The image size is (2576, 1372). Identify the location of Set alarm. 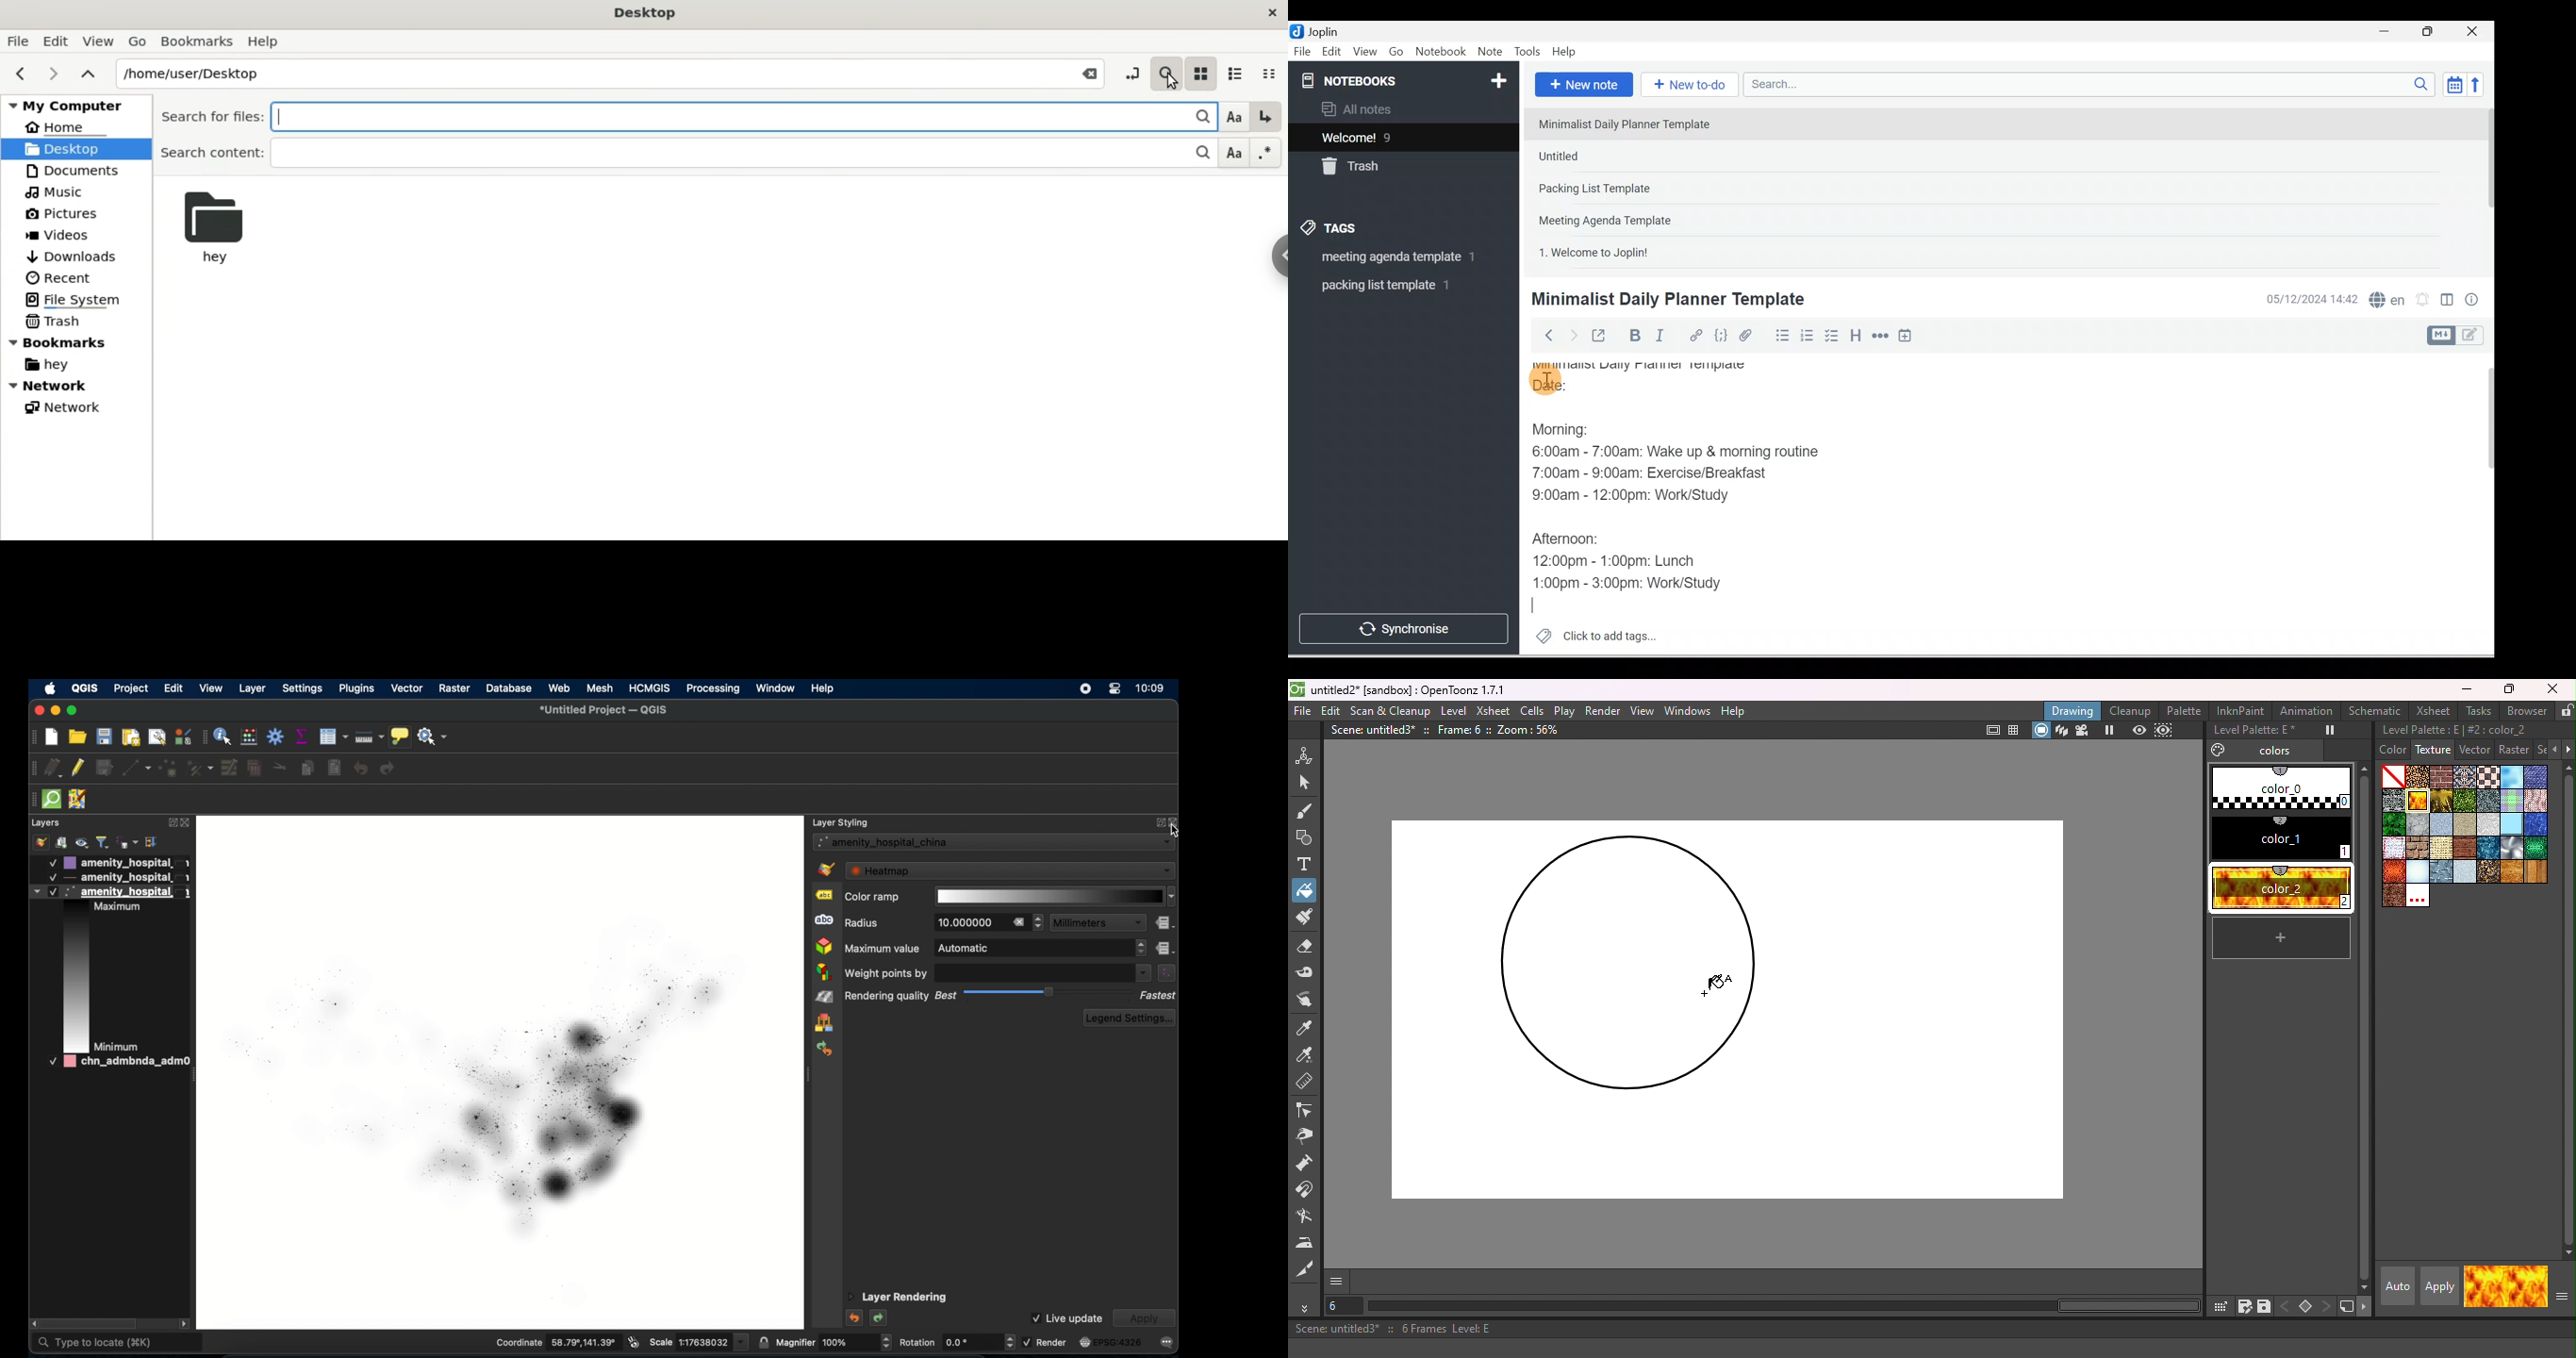
(2421, 300).